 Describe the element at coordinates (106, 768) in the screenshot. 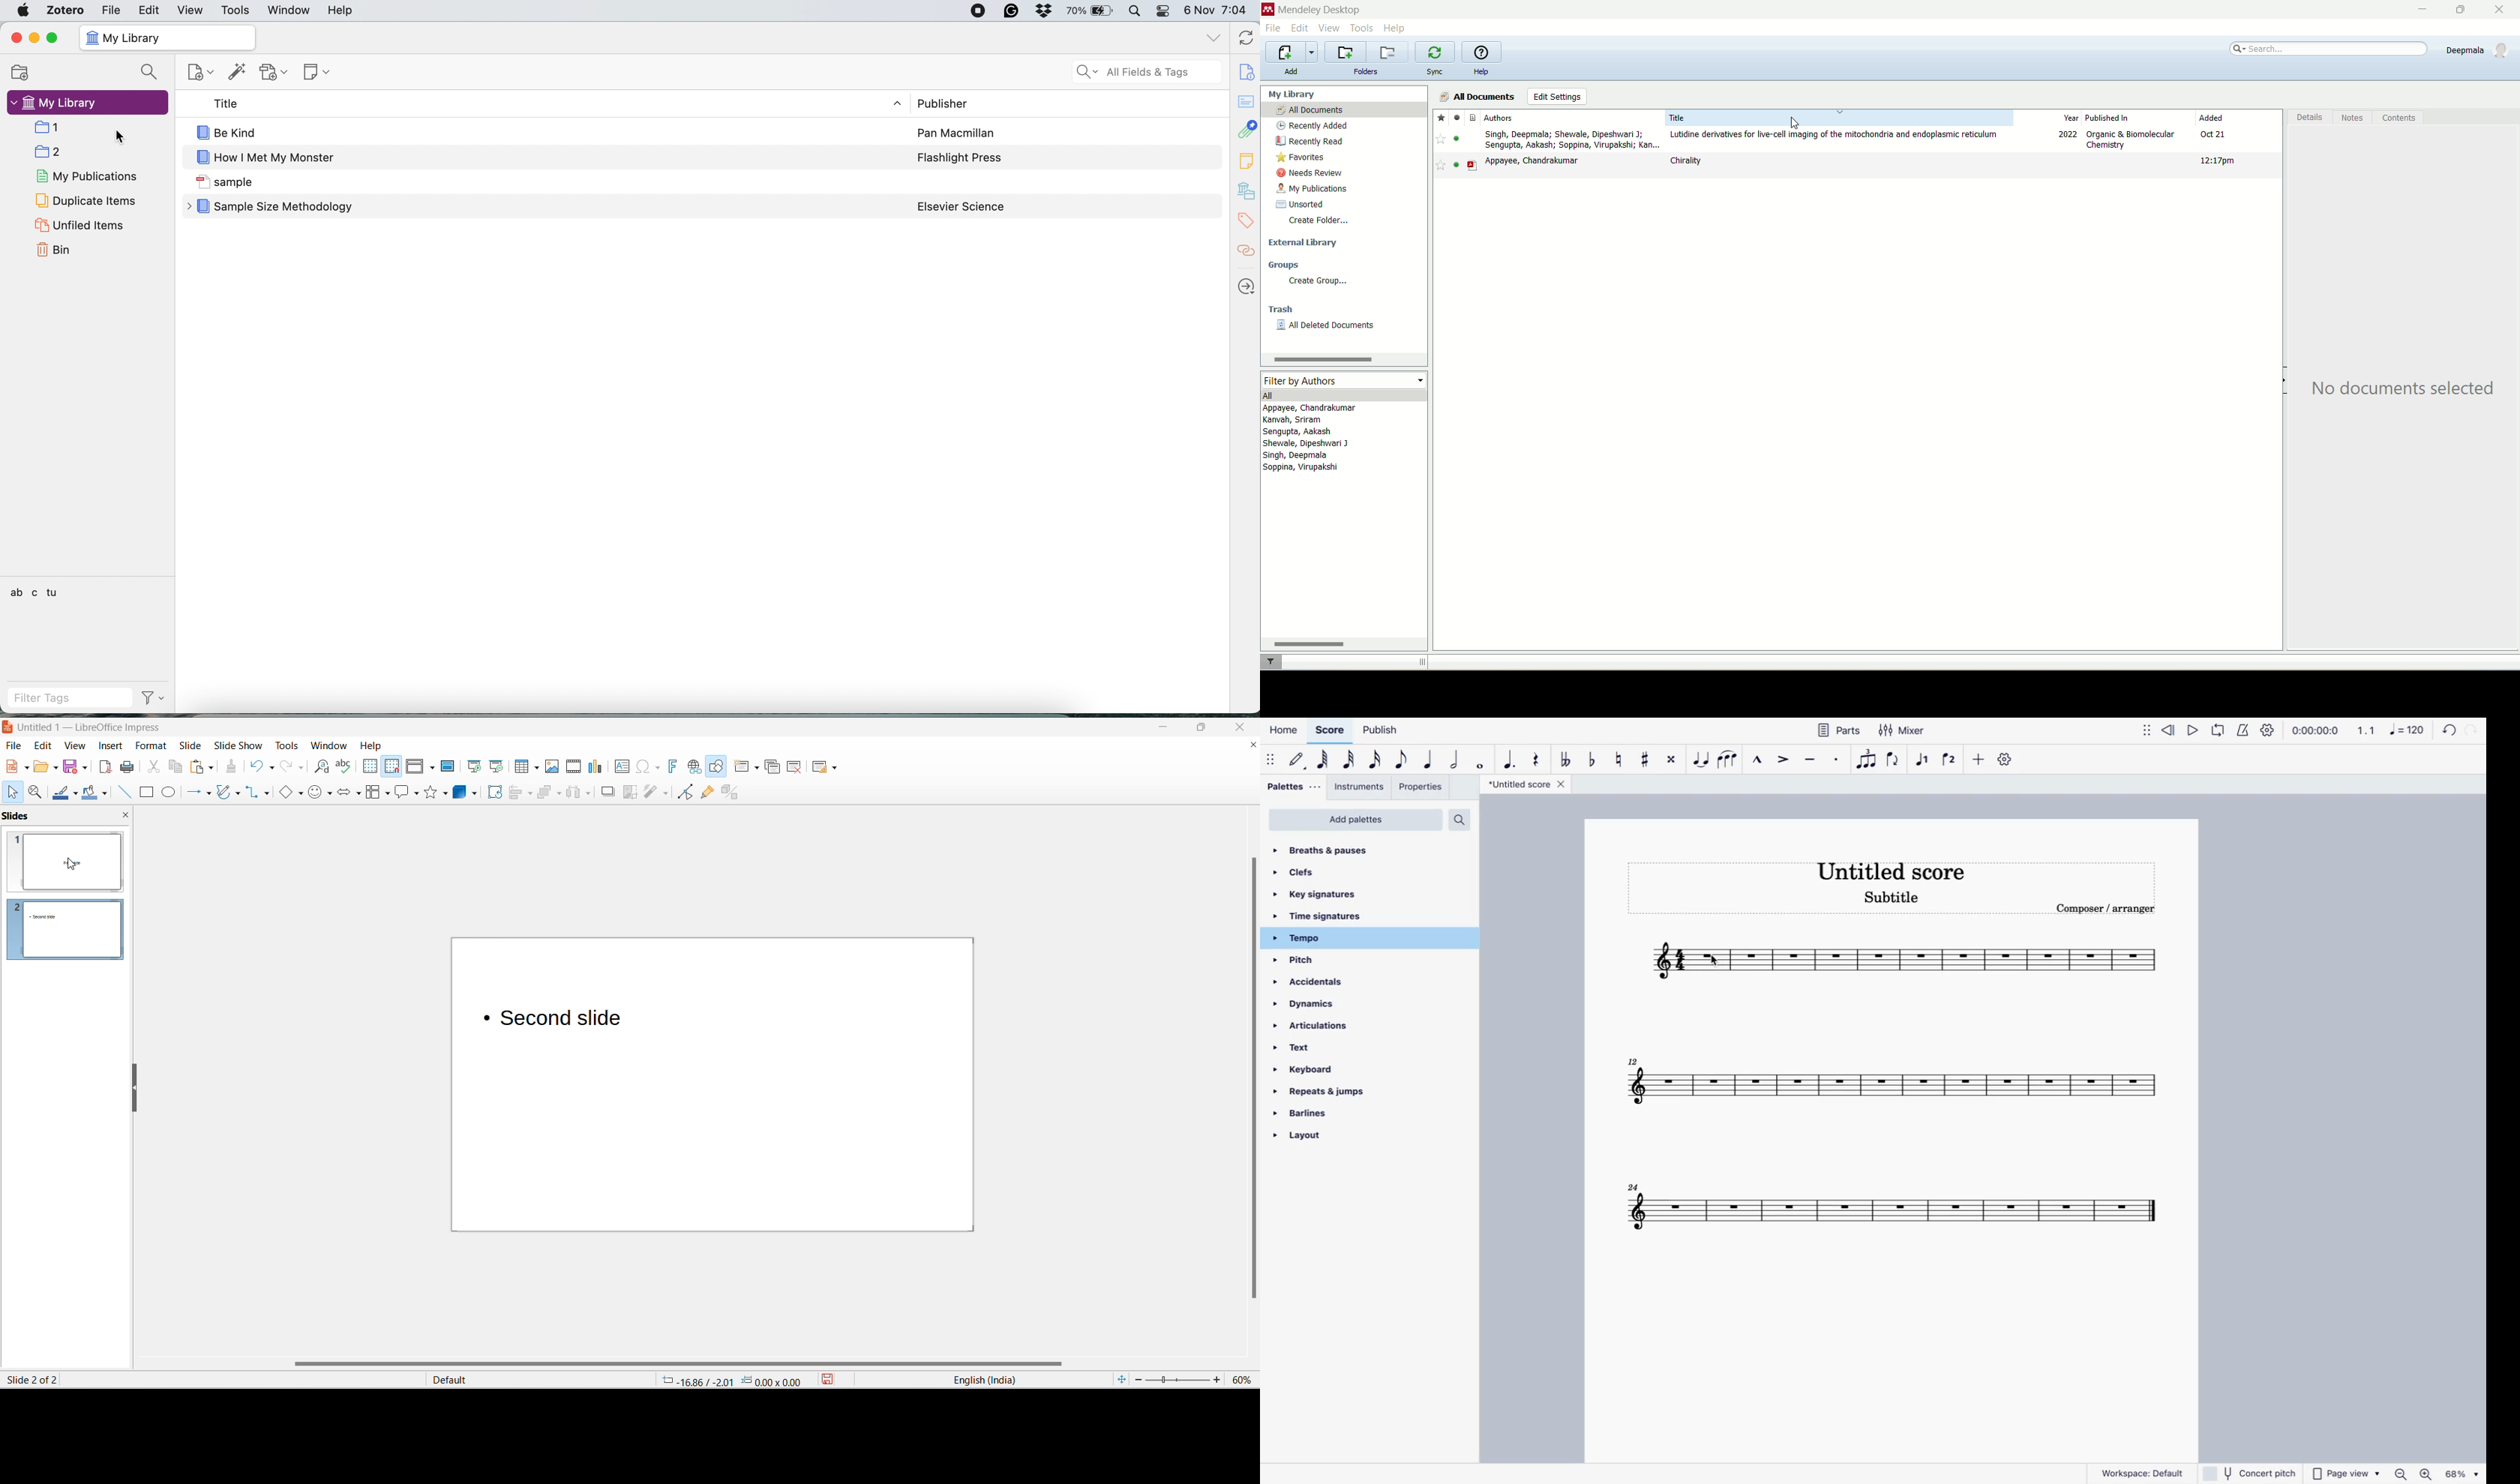

I see `export as pdf` at that location.